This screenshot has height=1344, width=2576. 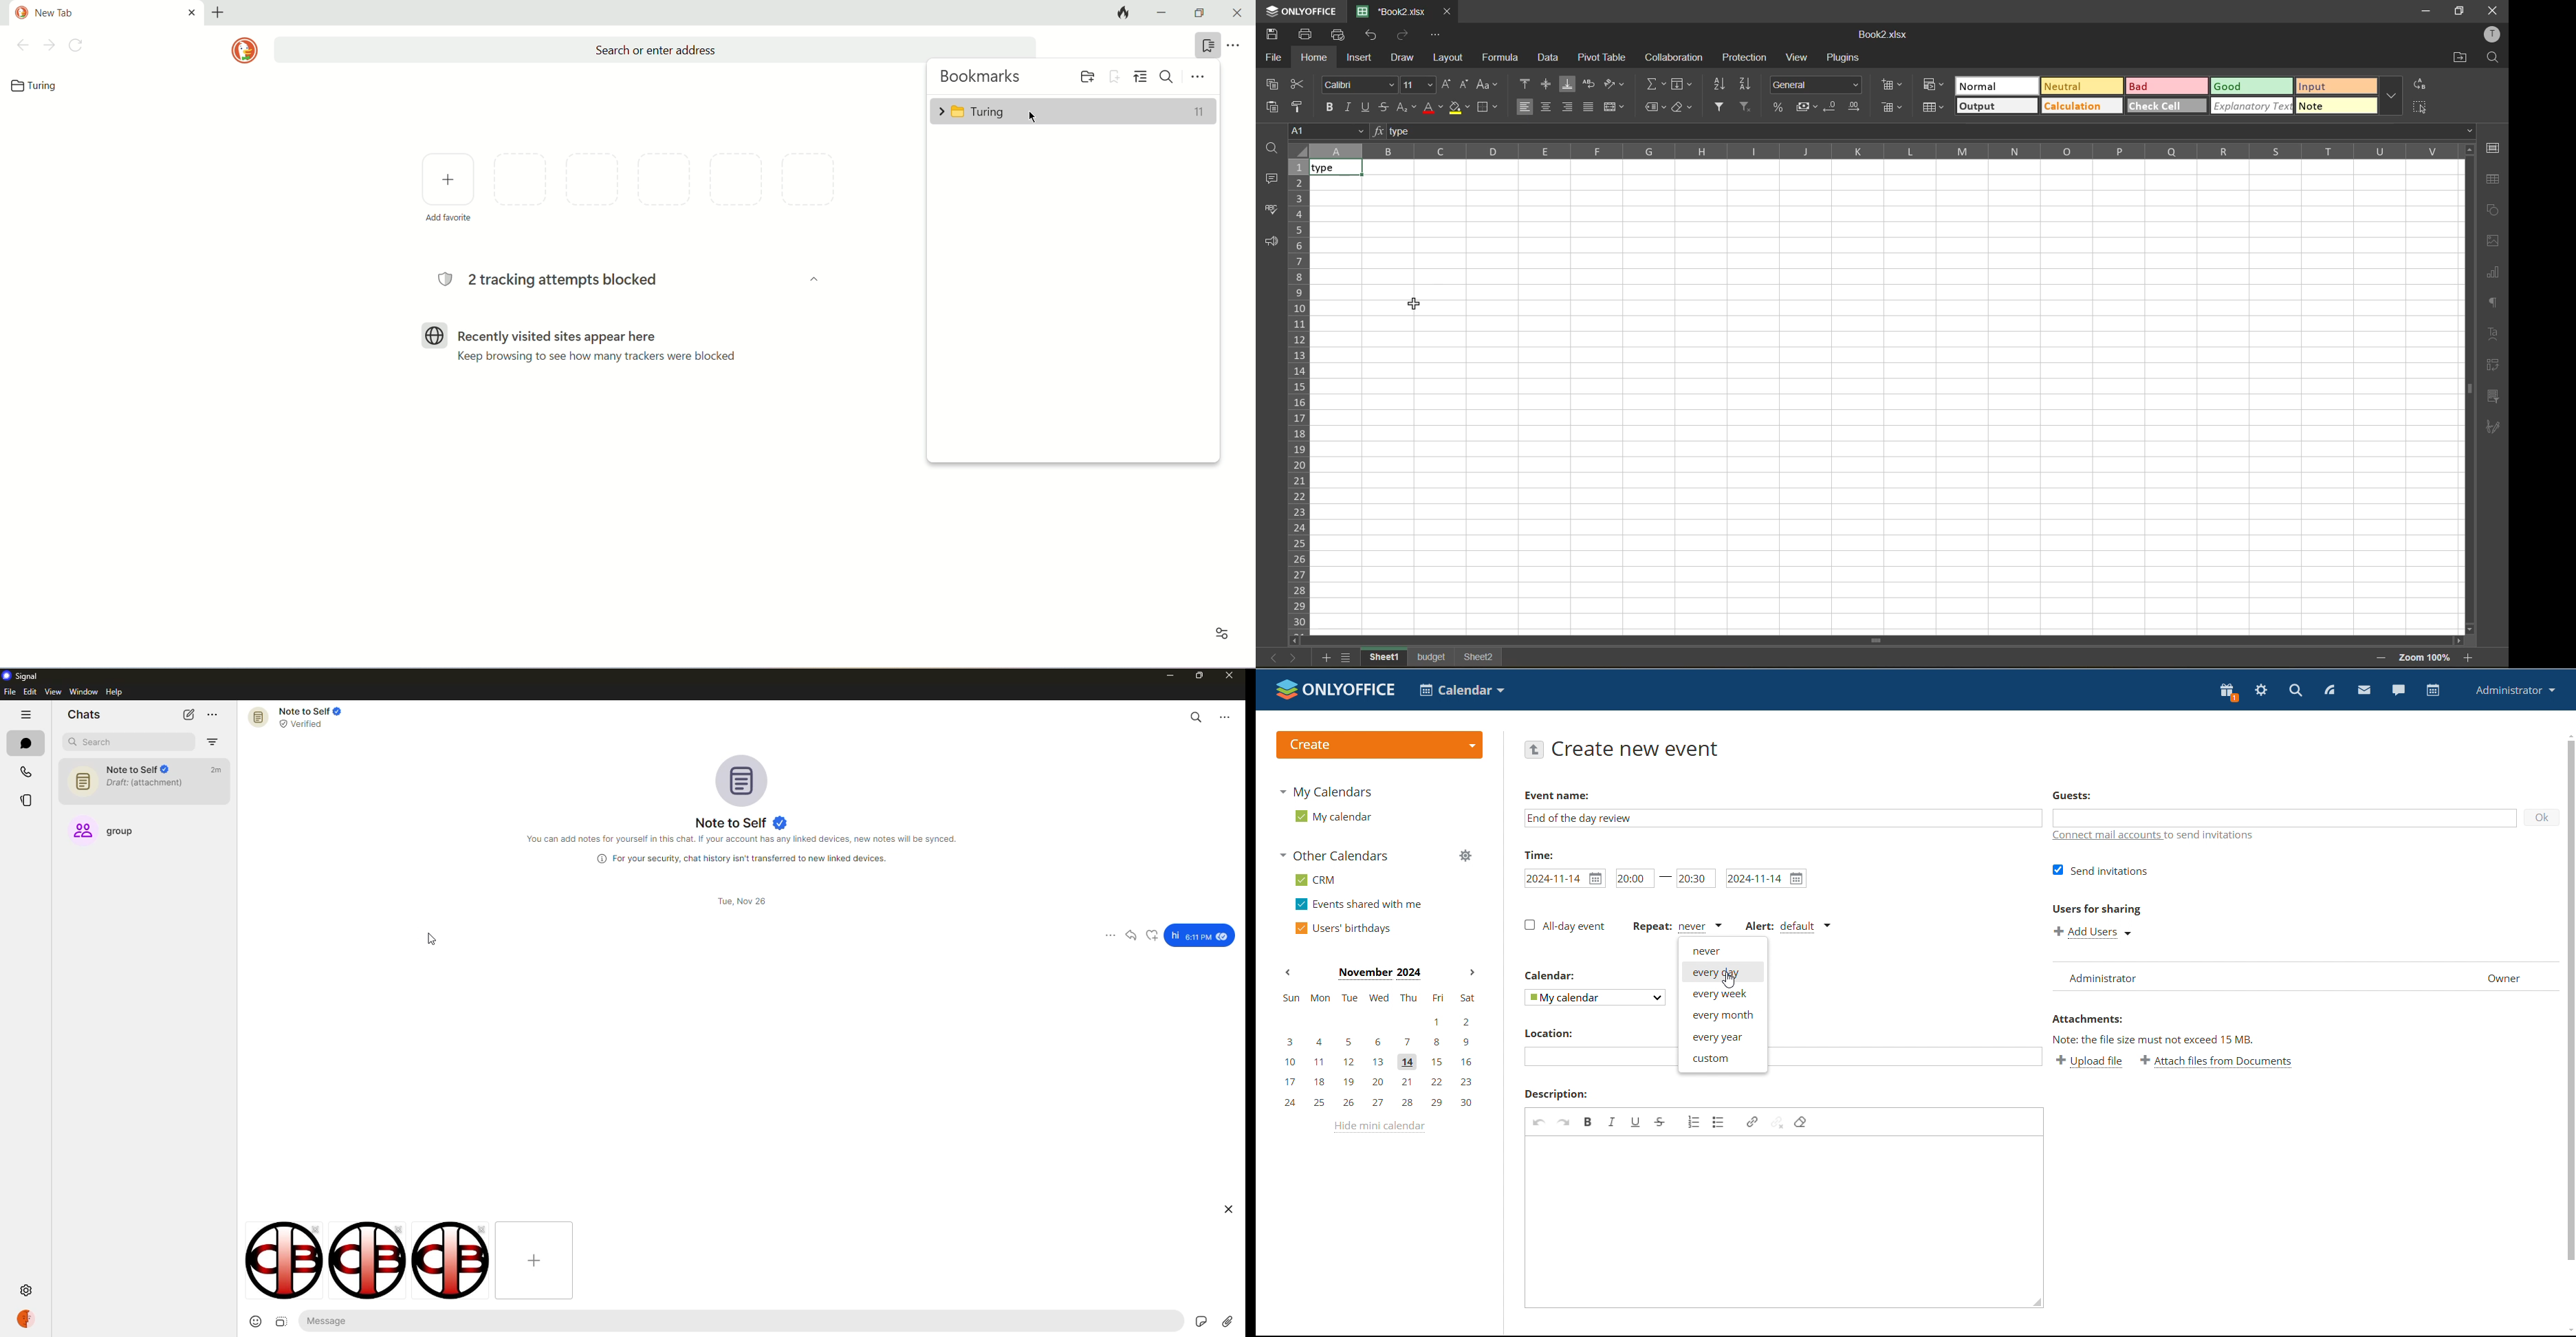 I want to click on open location, so click(x=2461, y=57).